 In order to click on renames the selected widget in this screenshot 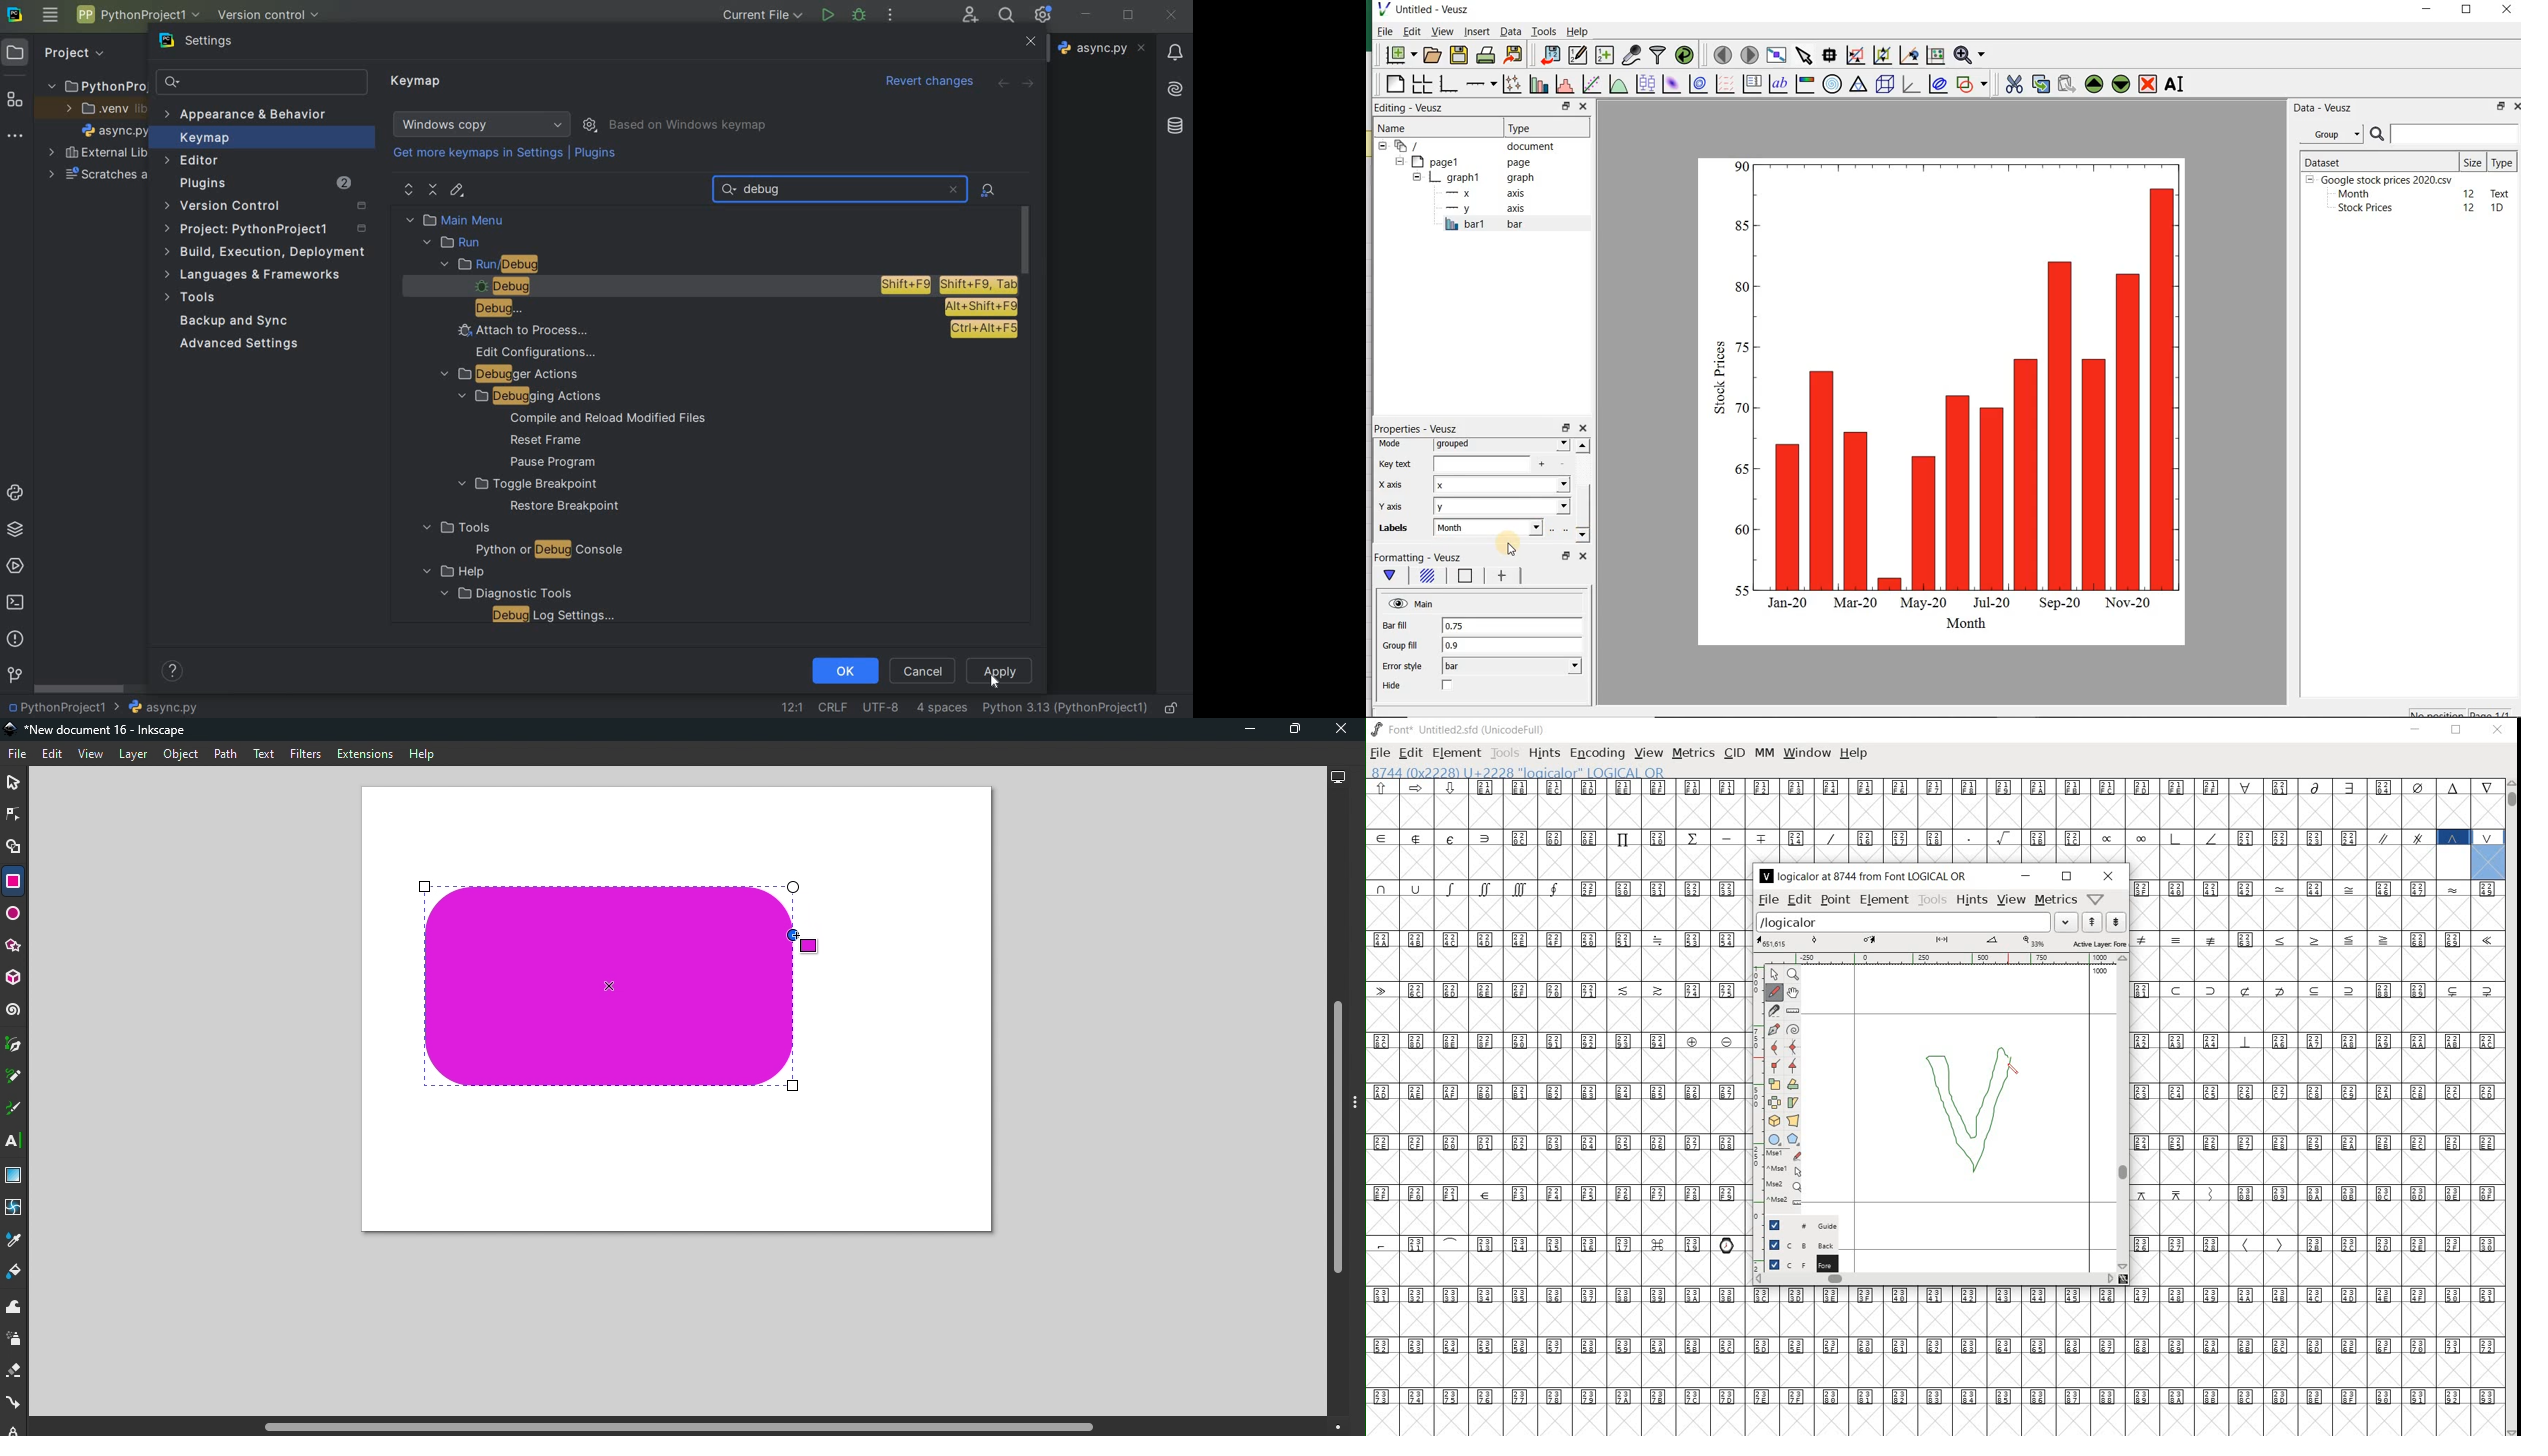, I will do `click(2173, 86)`.